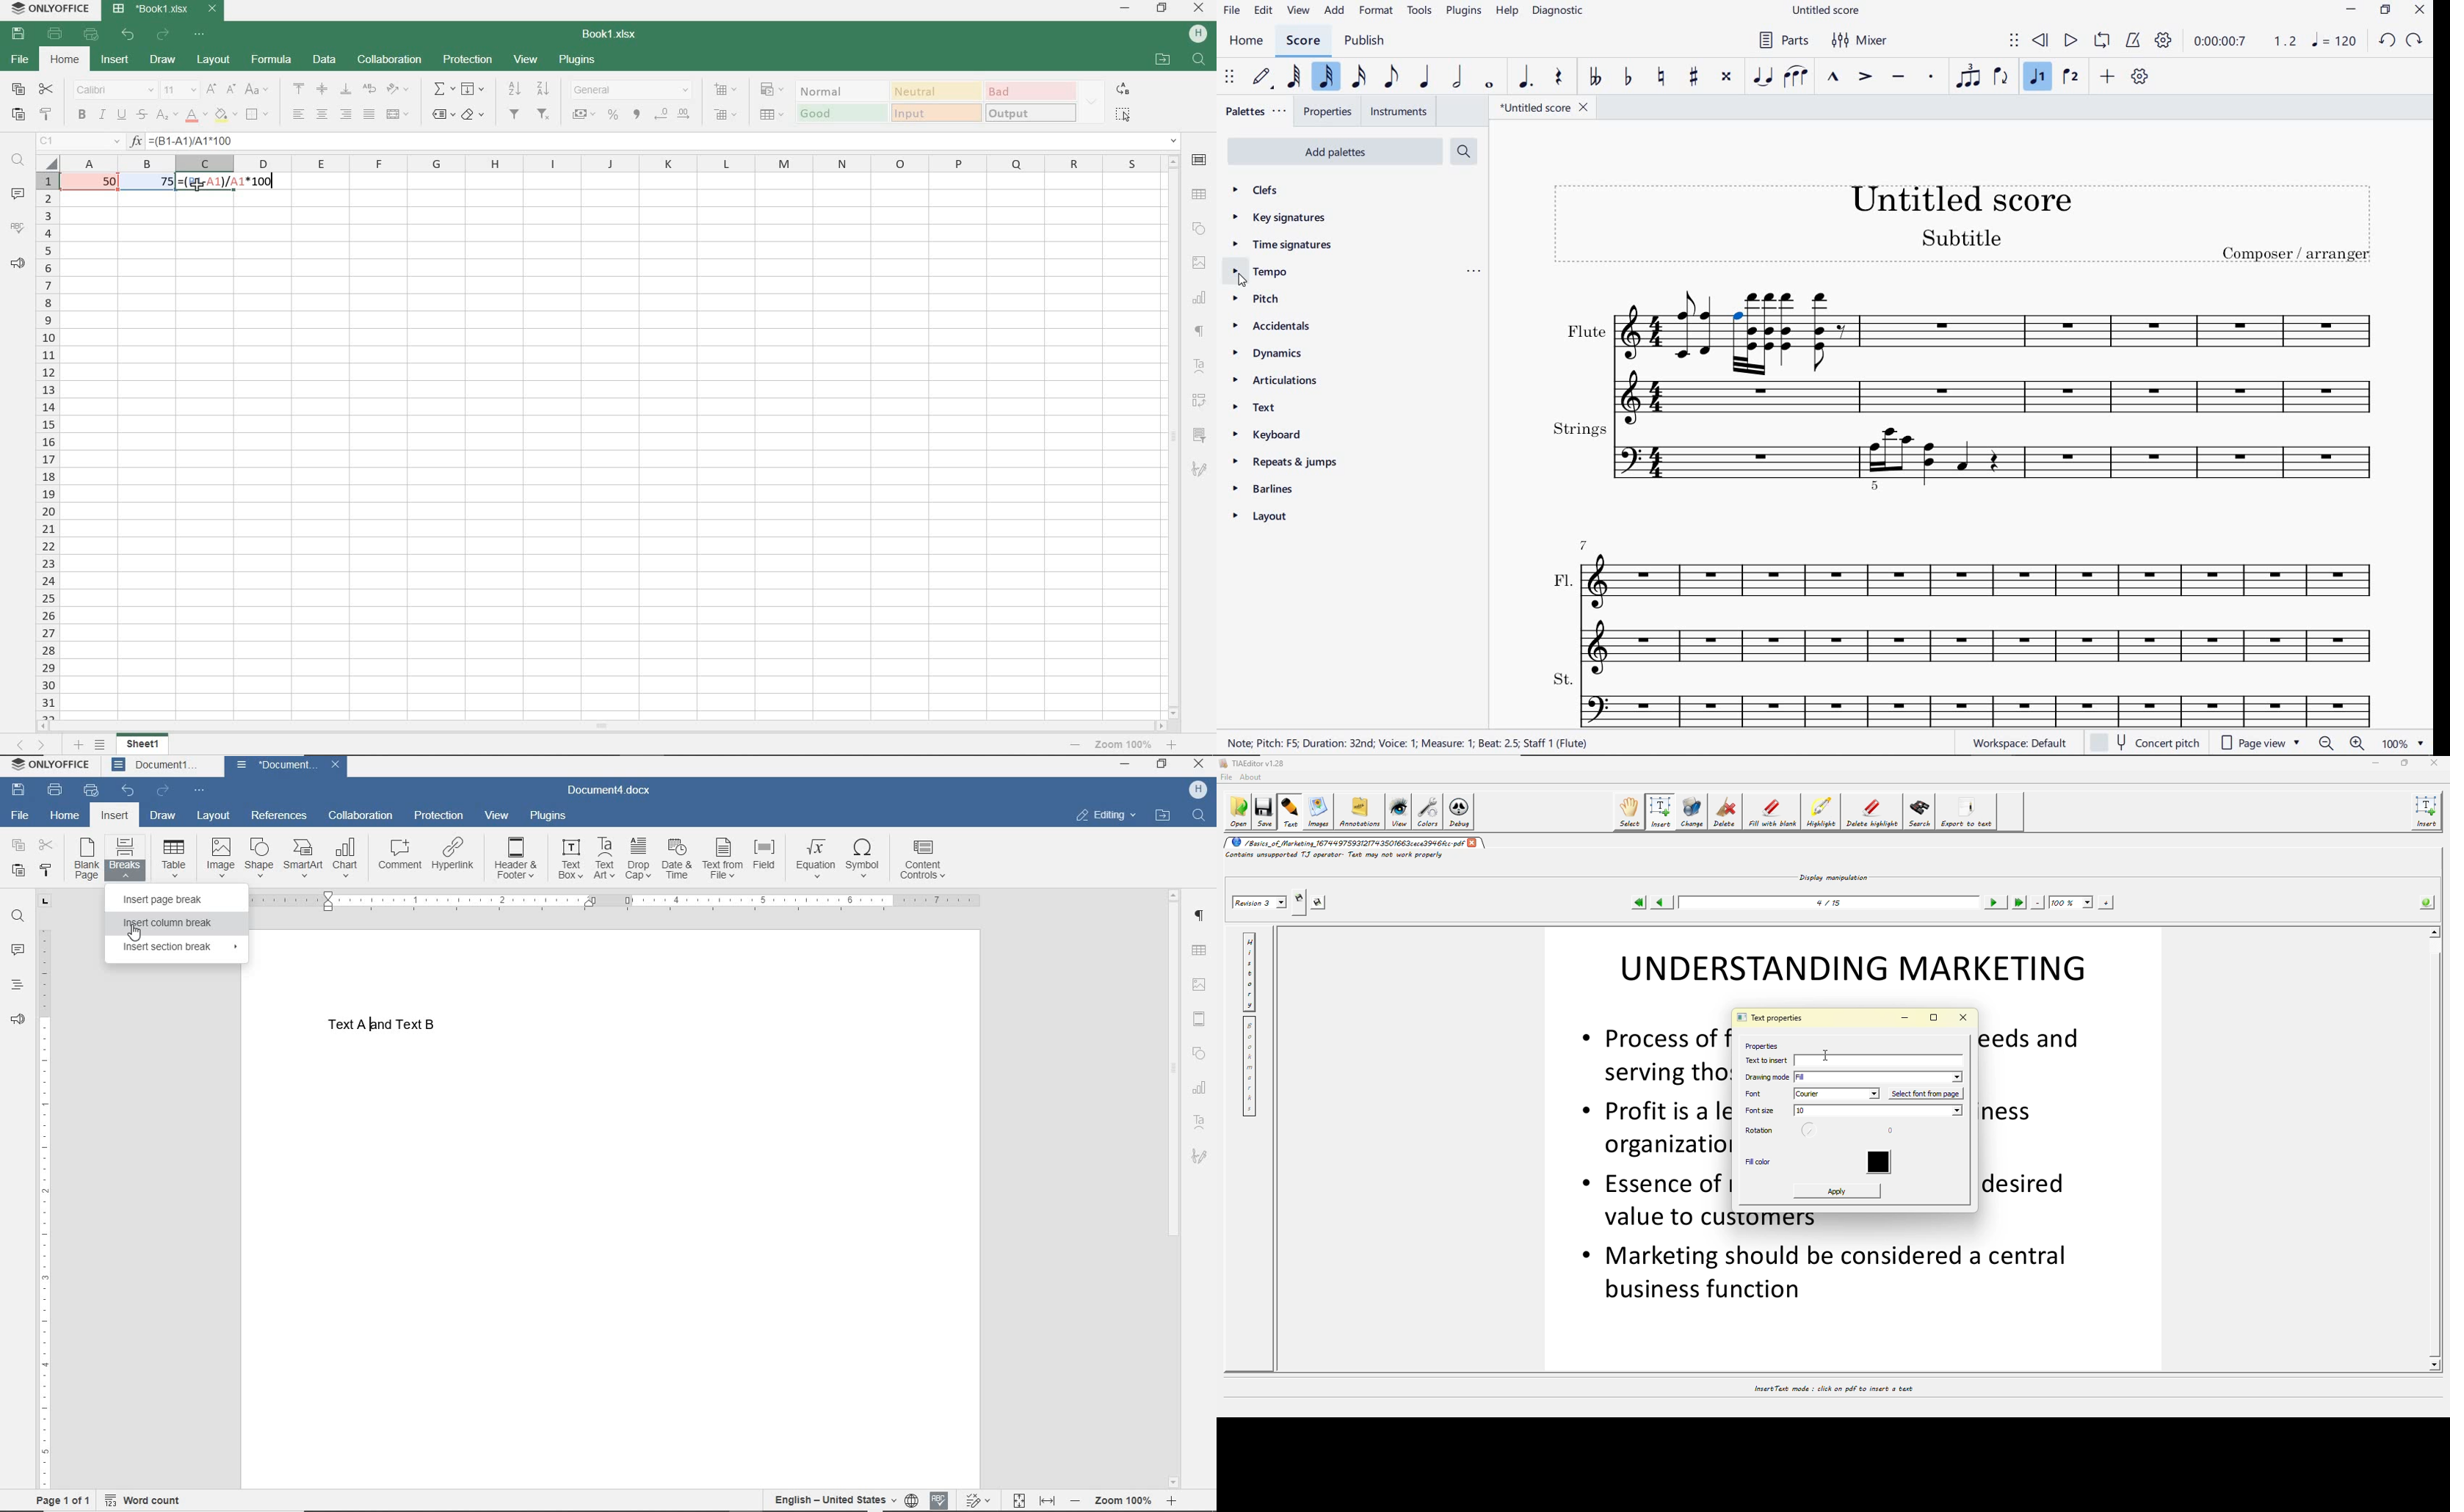 This screenshot has height=1512, width=2464. Describe the element at coordinates (212, 60) in the screenshot. I see `layout` at that location.